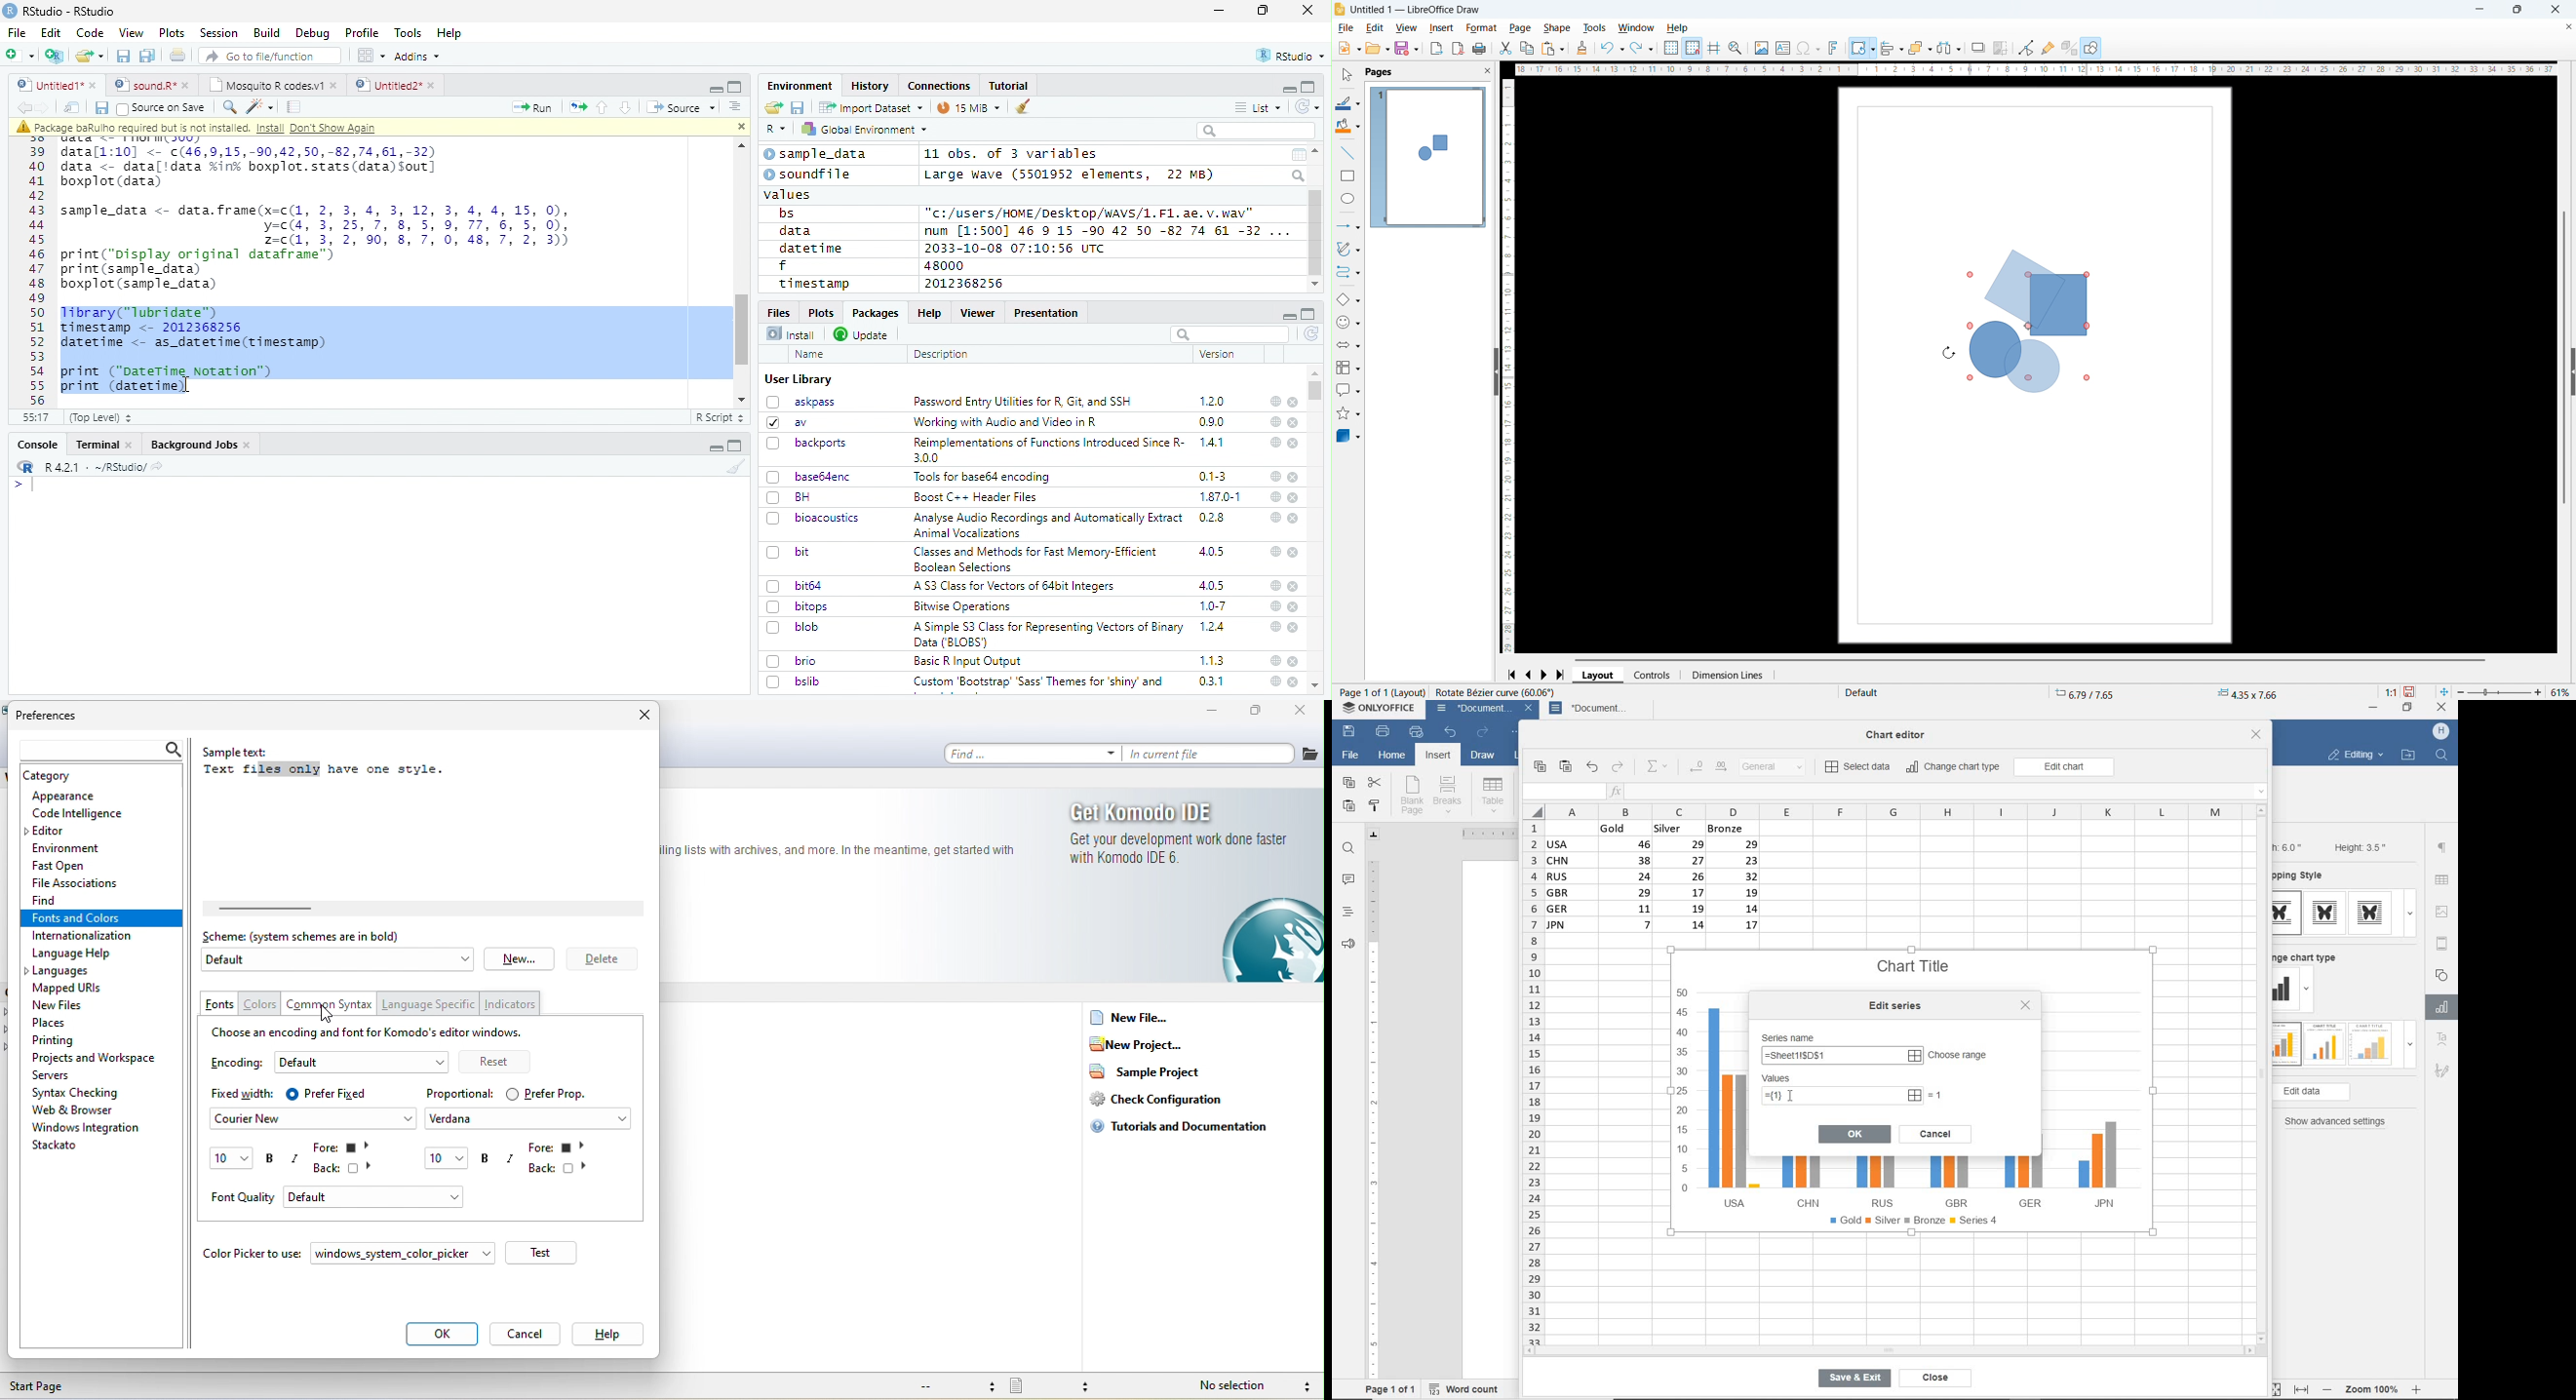 The image size is (2576, 1400). I want to click on 3D objects , so click(1349, 436).